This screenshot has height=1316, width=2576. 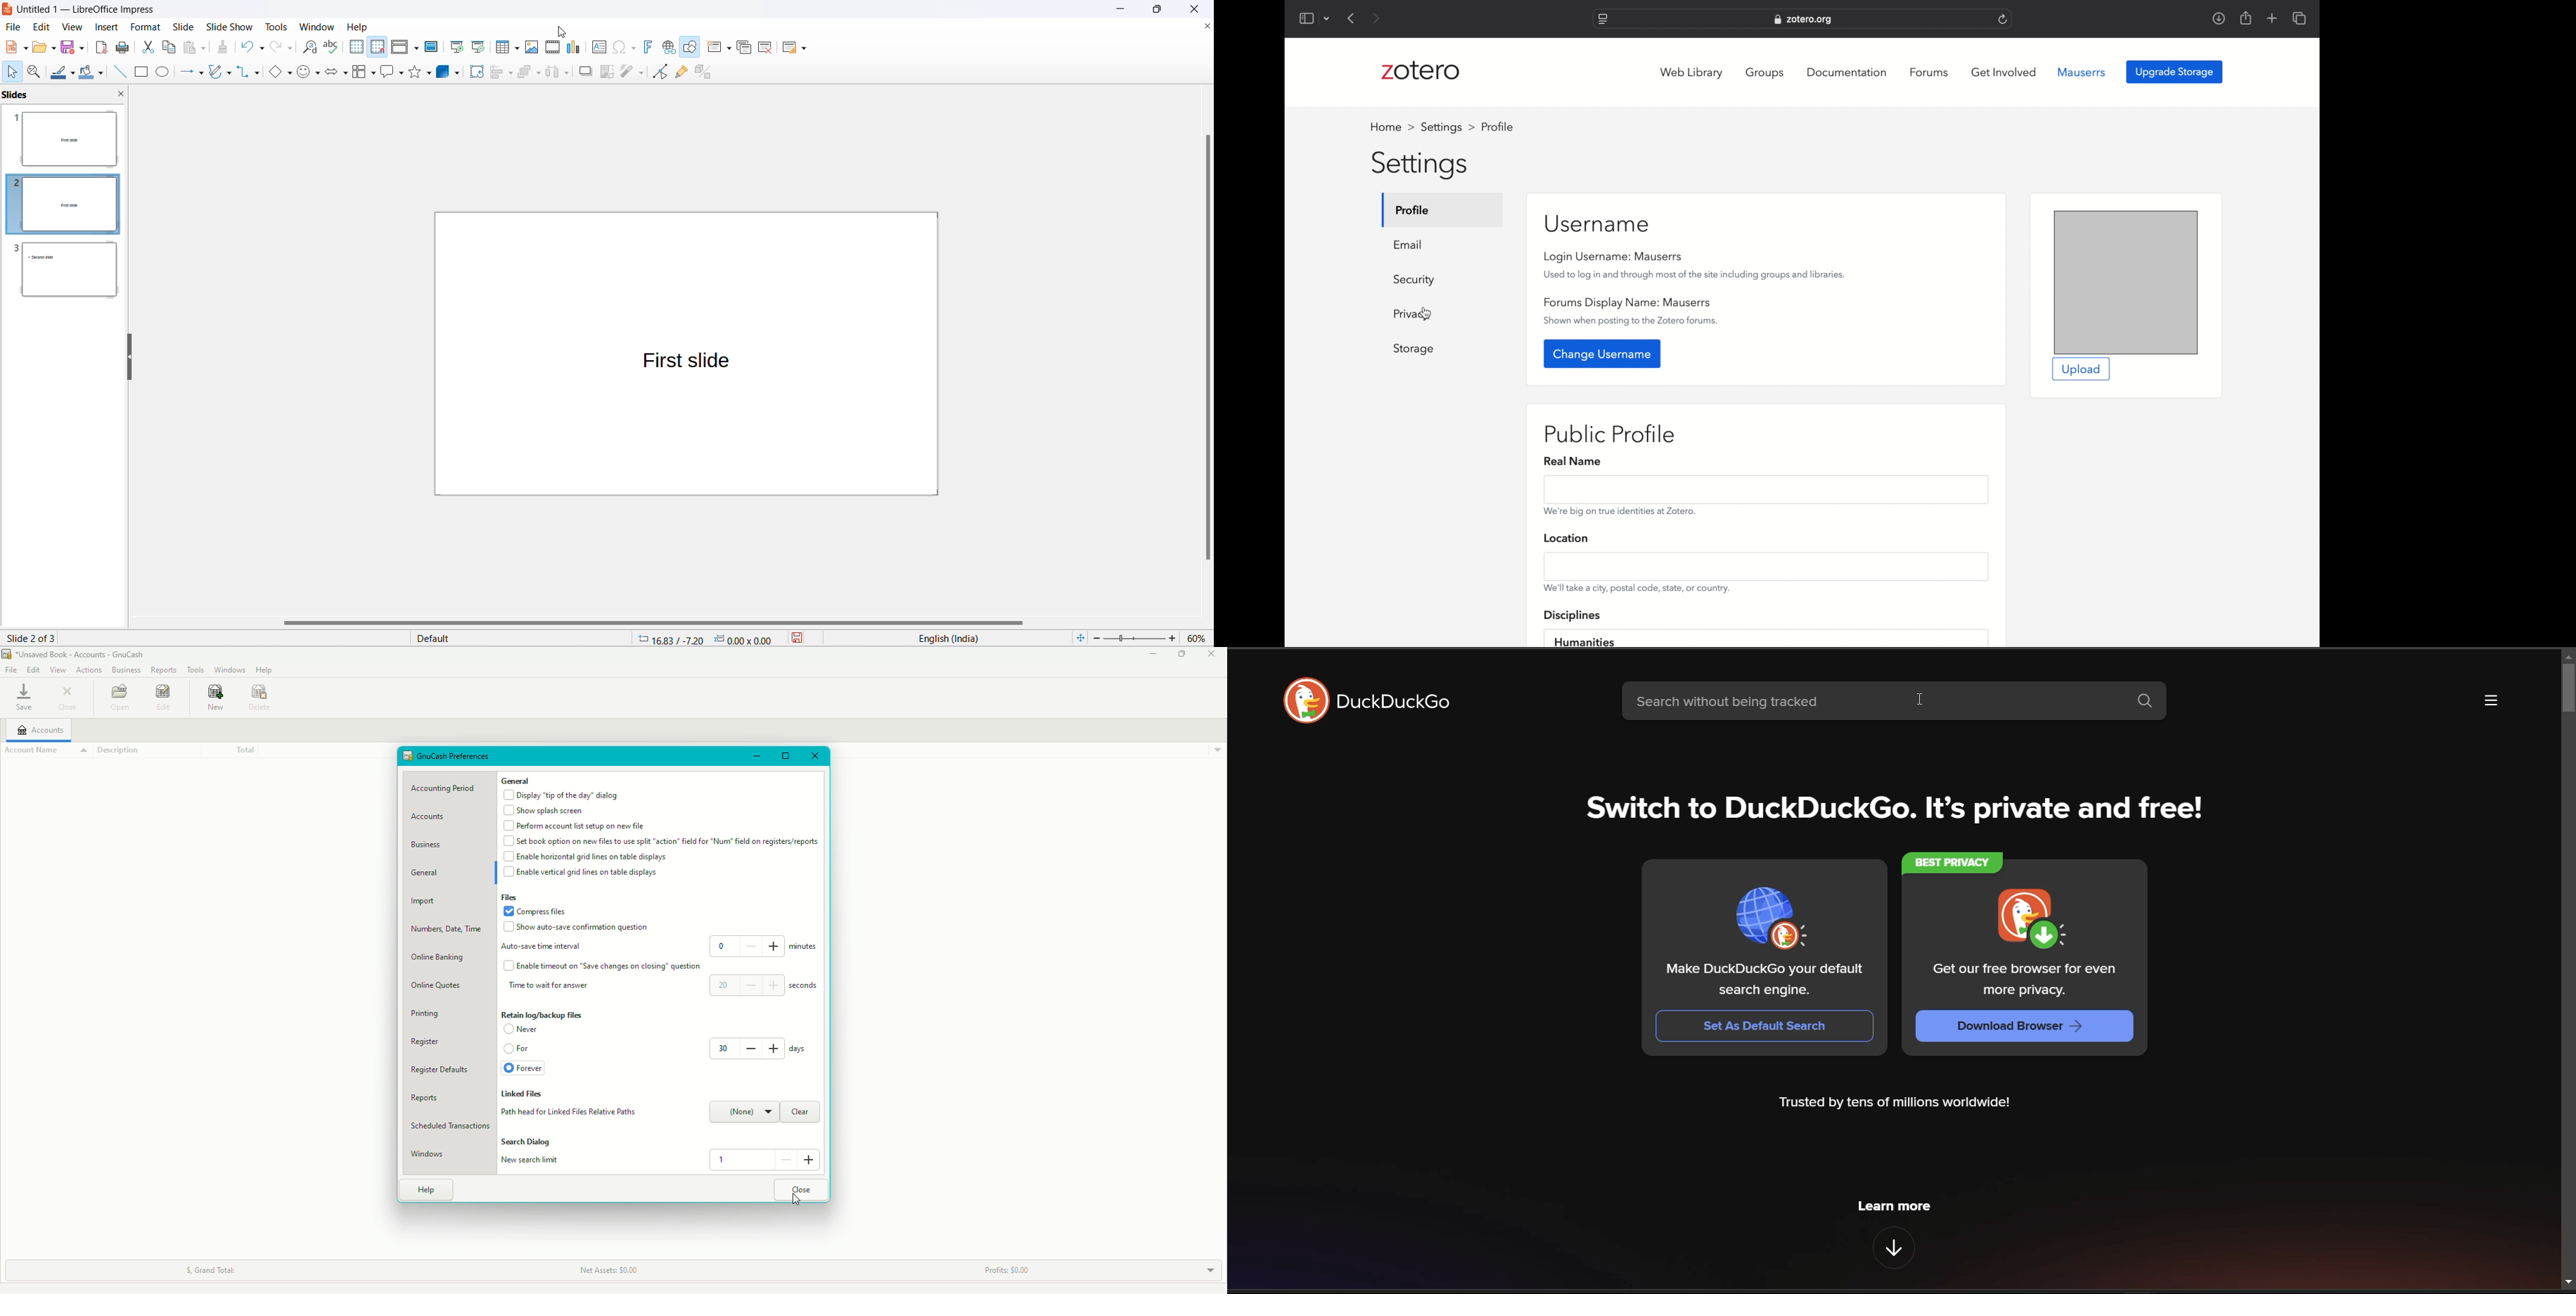 What do you see at coordinates (1421, 165) in the screenshot?
I see `settings` at bounding box center [1421, 165].